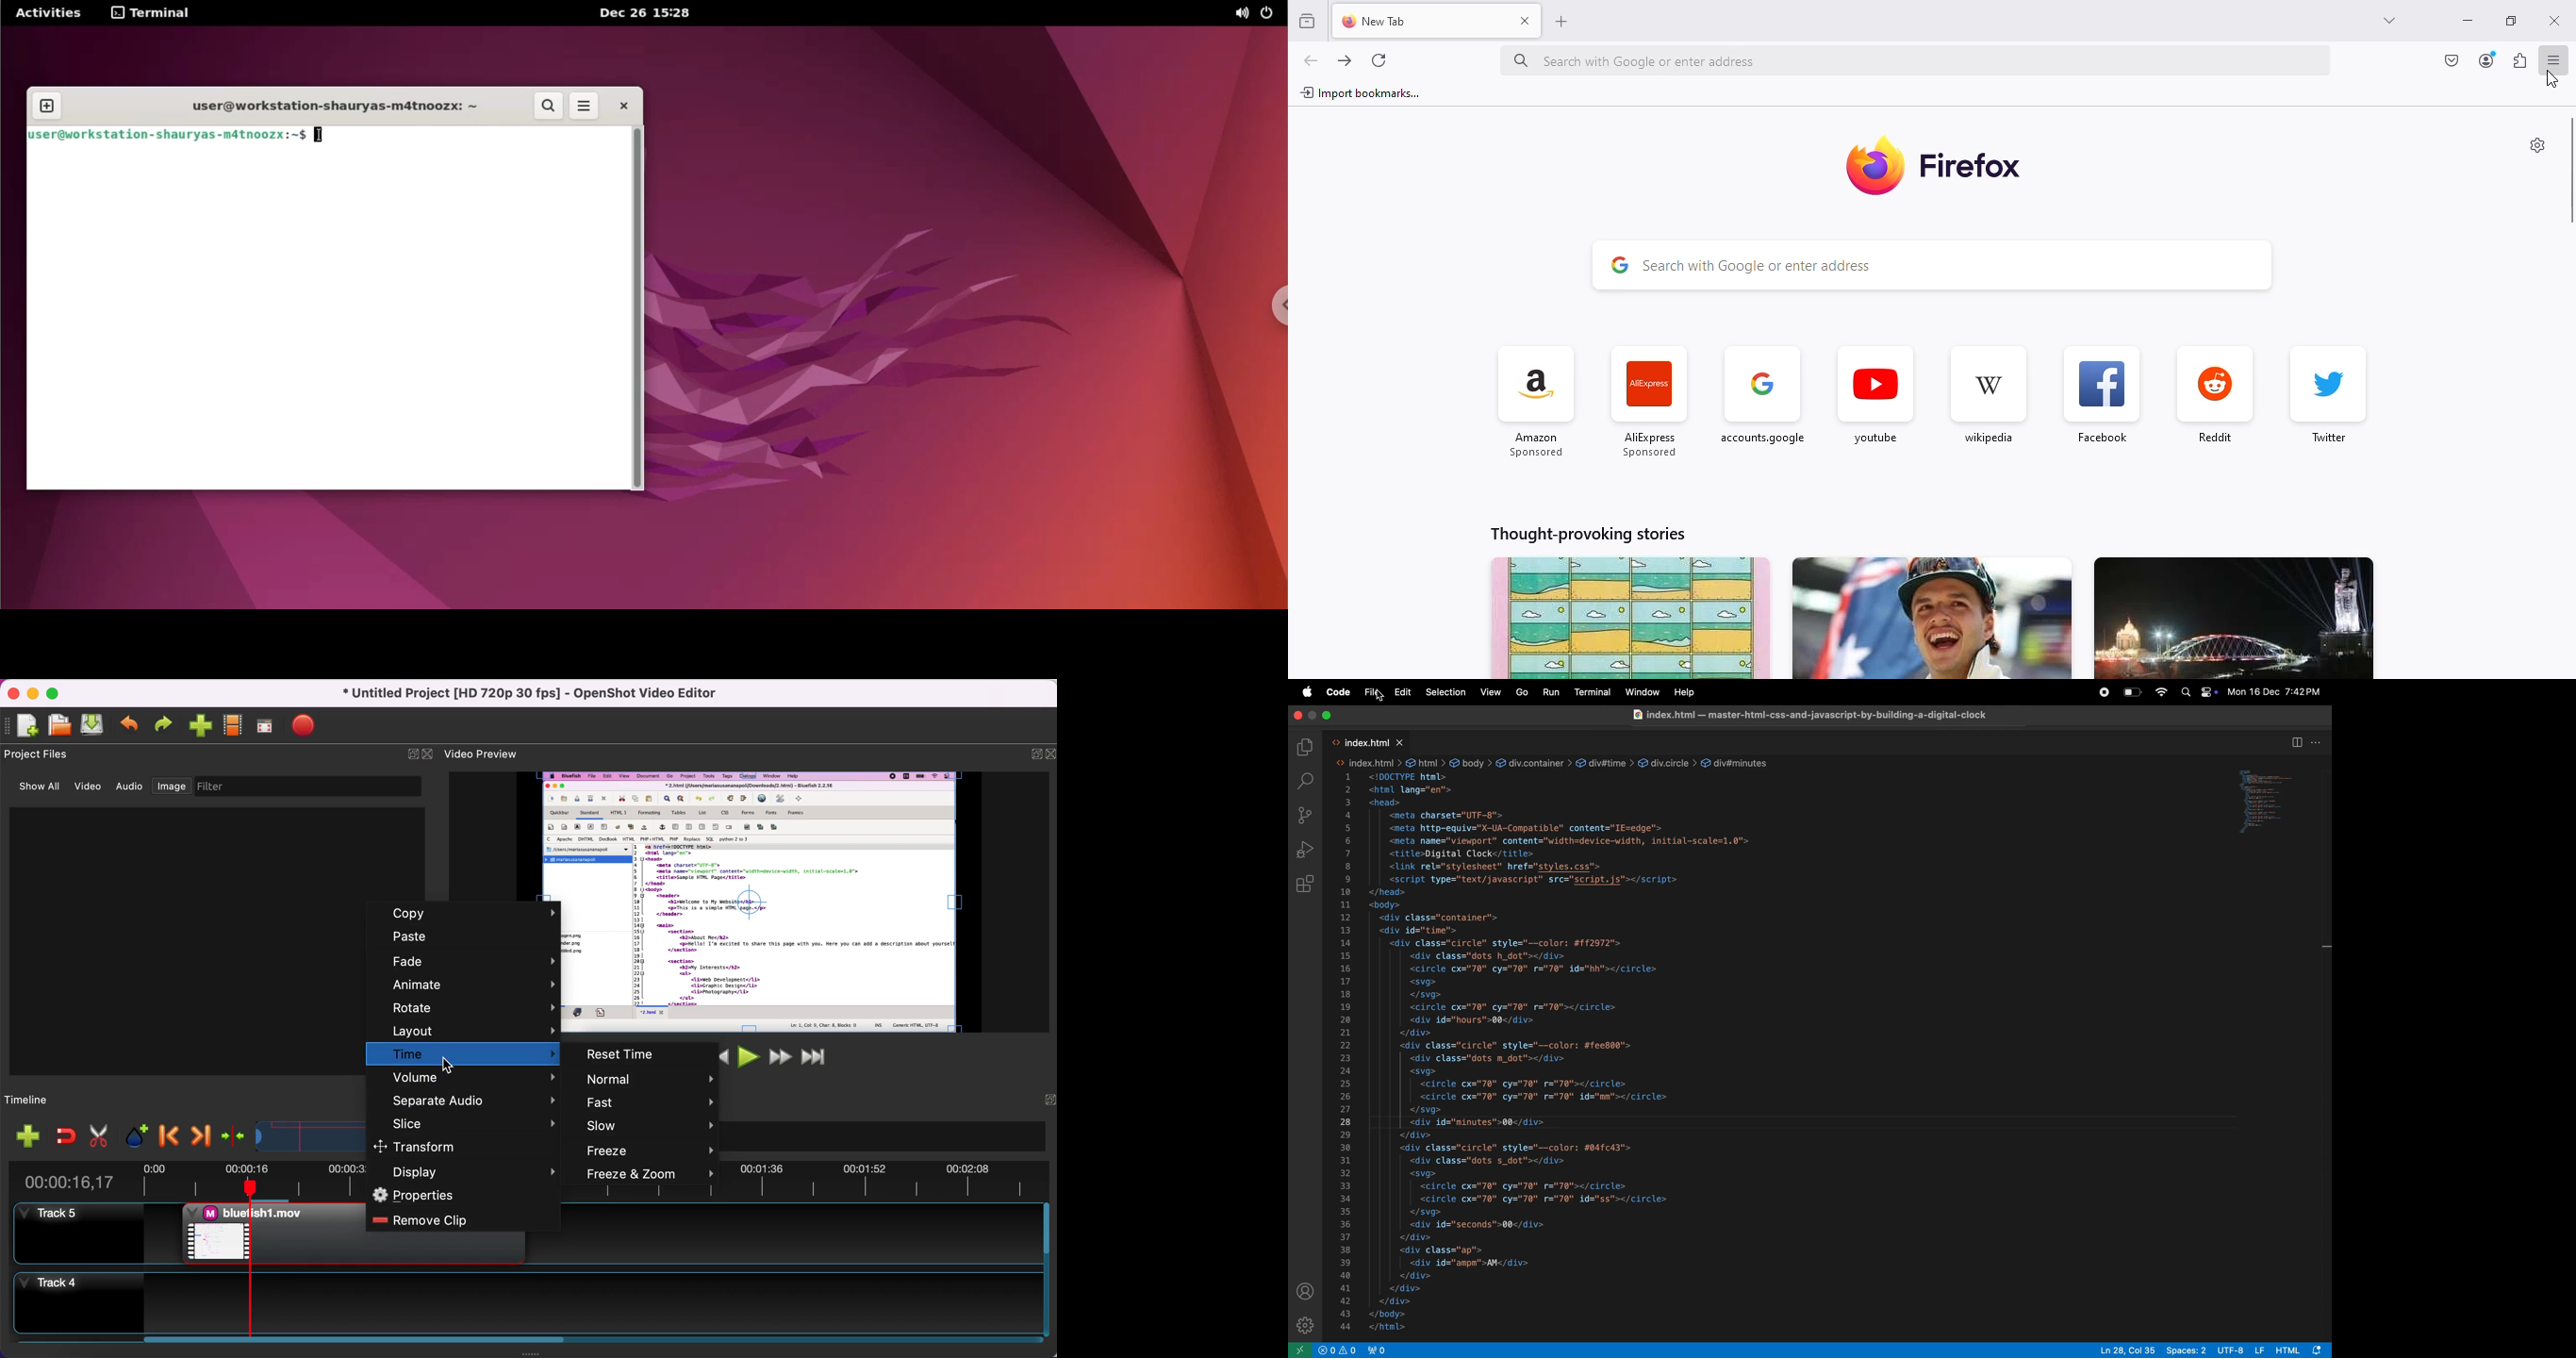  What do you see at coordinates (1931, 618) in the screenshot?
I see `story` at bounding box center [1931, 618].